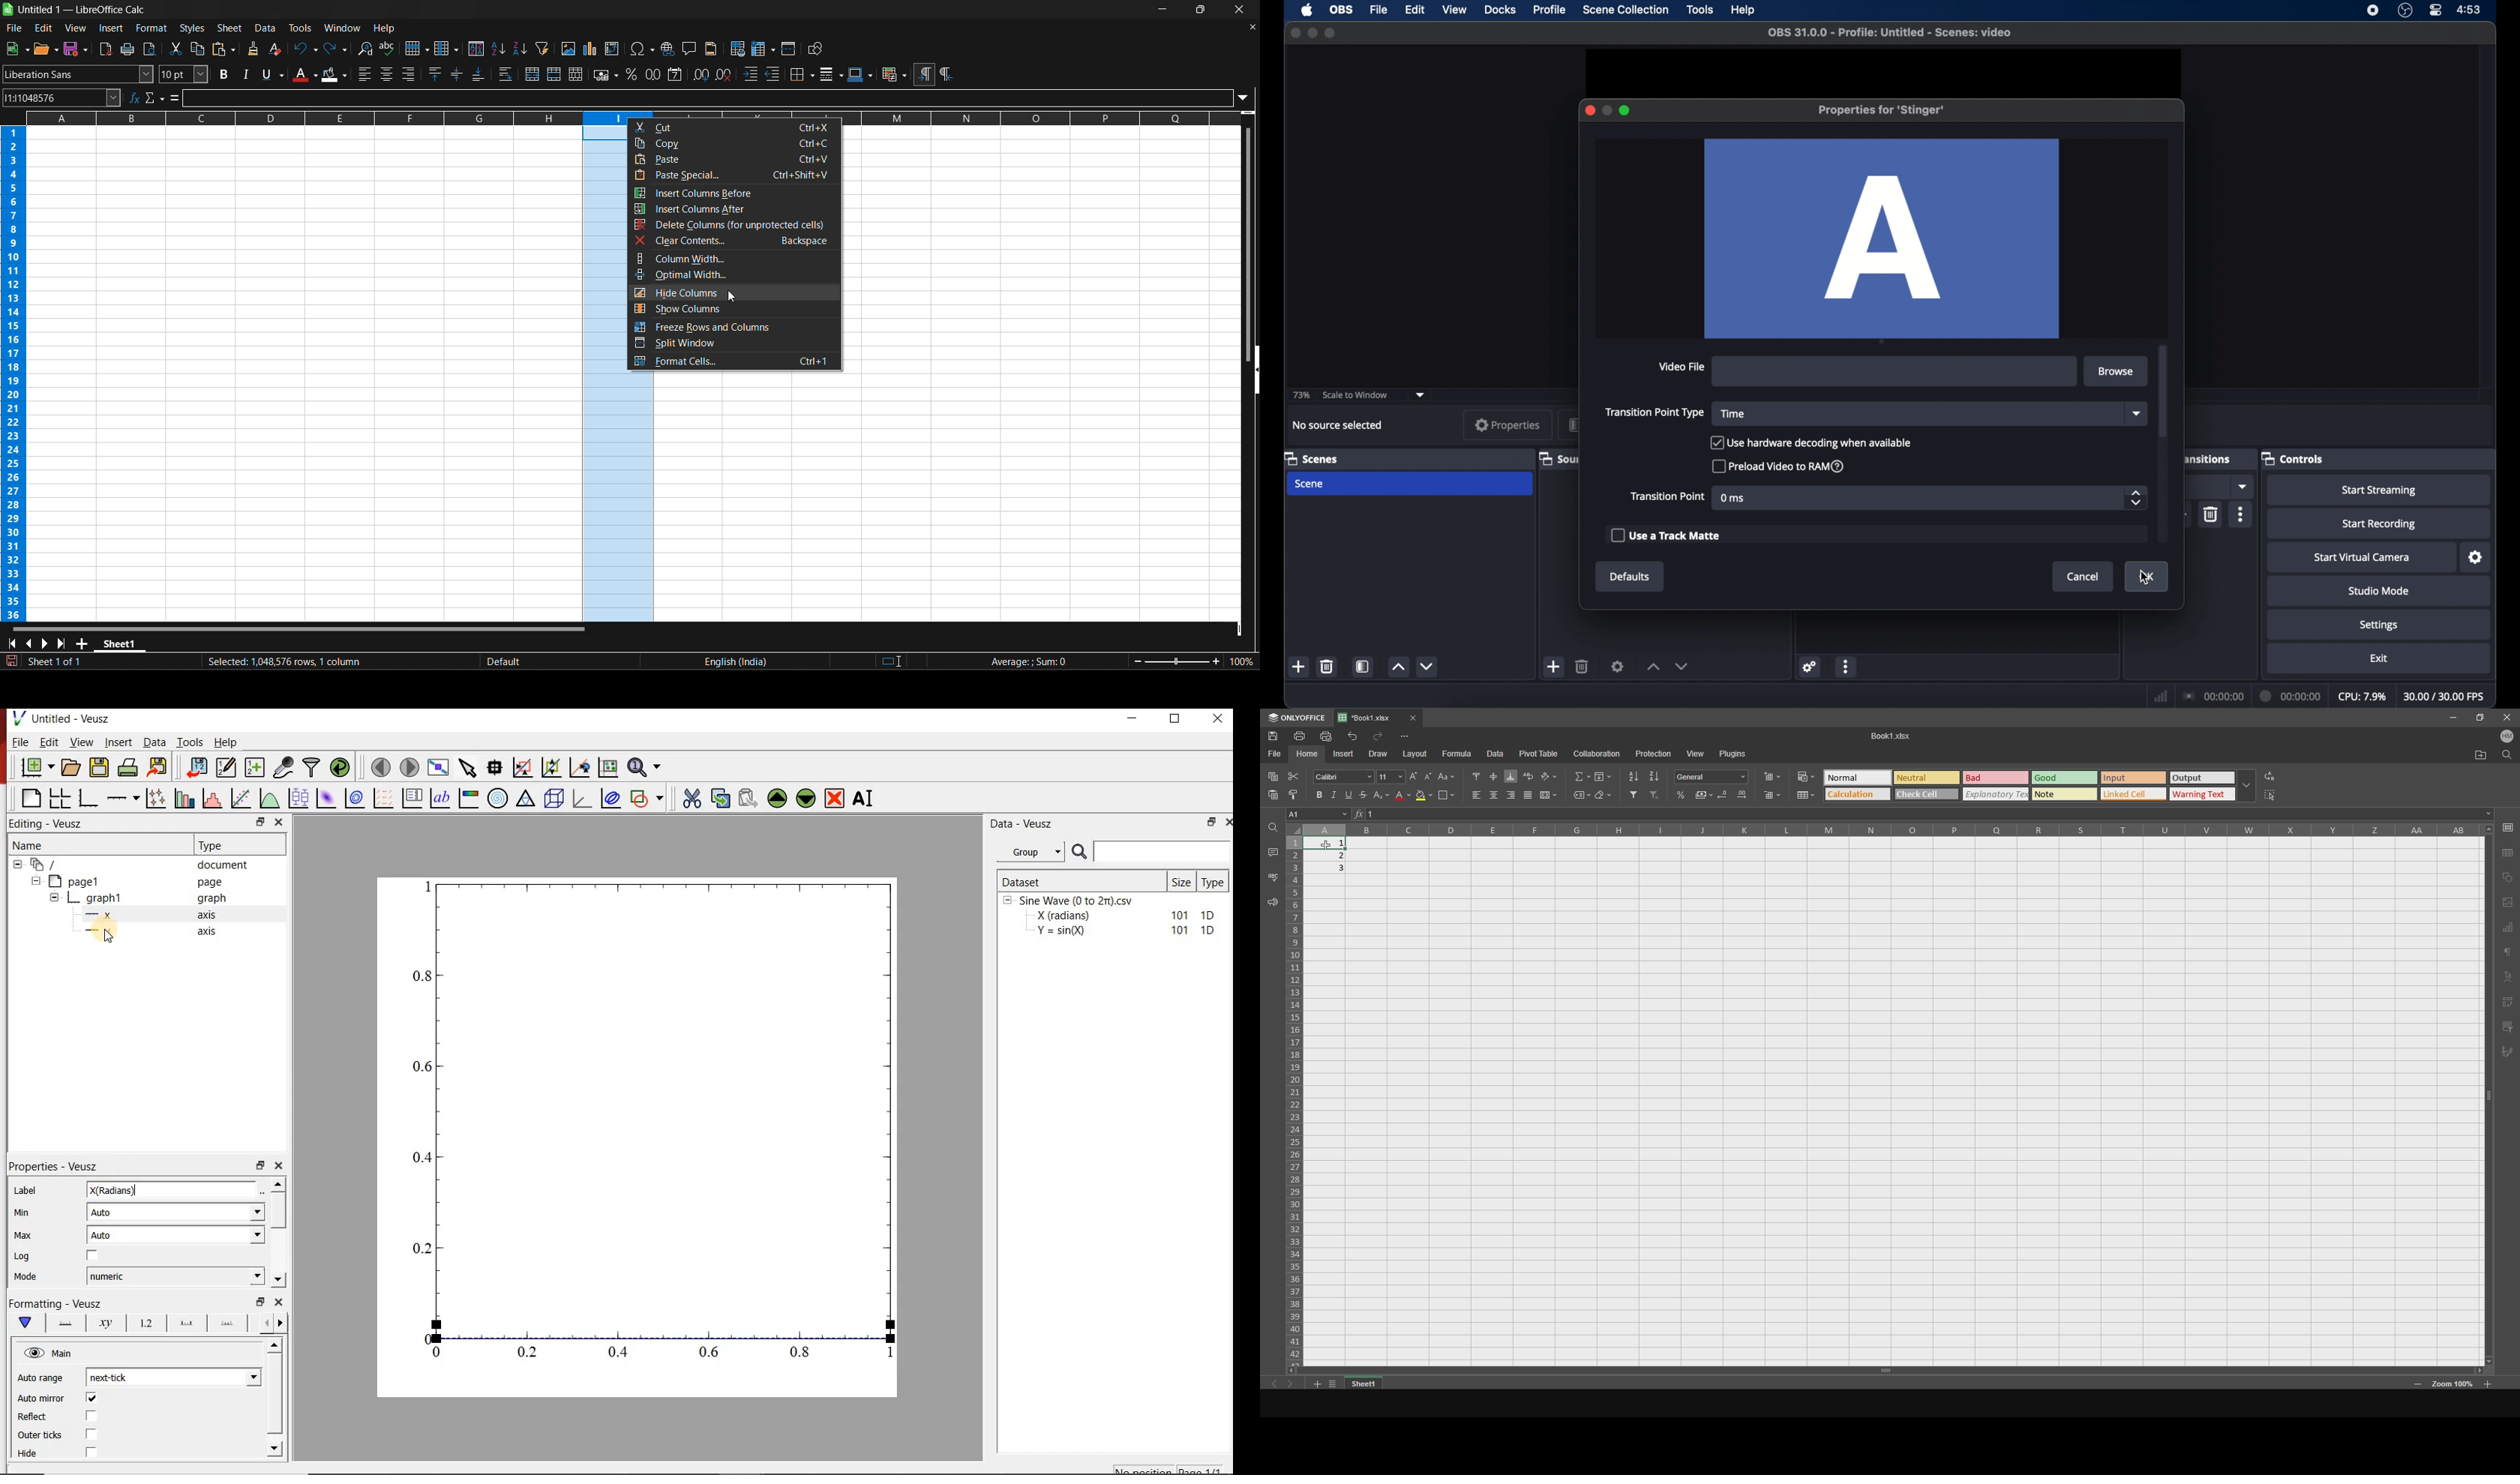 The width and height of the screenshot is (2520, 1484). I want to click on styles, so click(192, 28).